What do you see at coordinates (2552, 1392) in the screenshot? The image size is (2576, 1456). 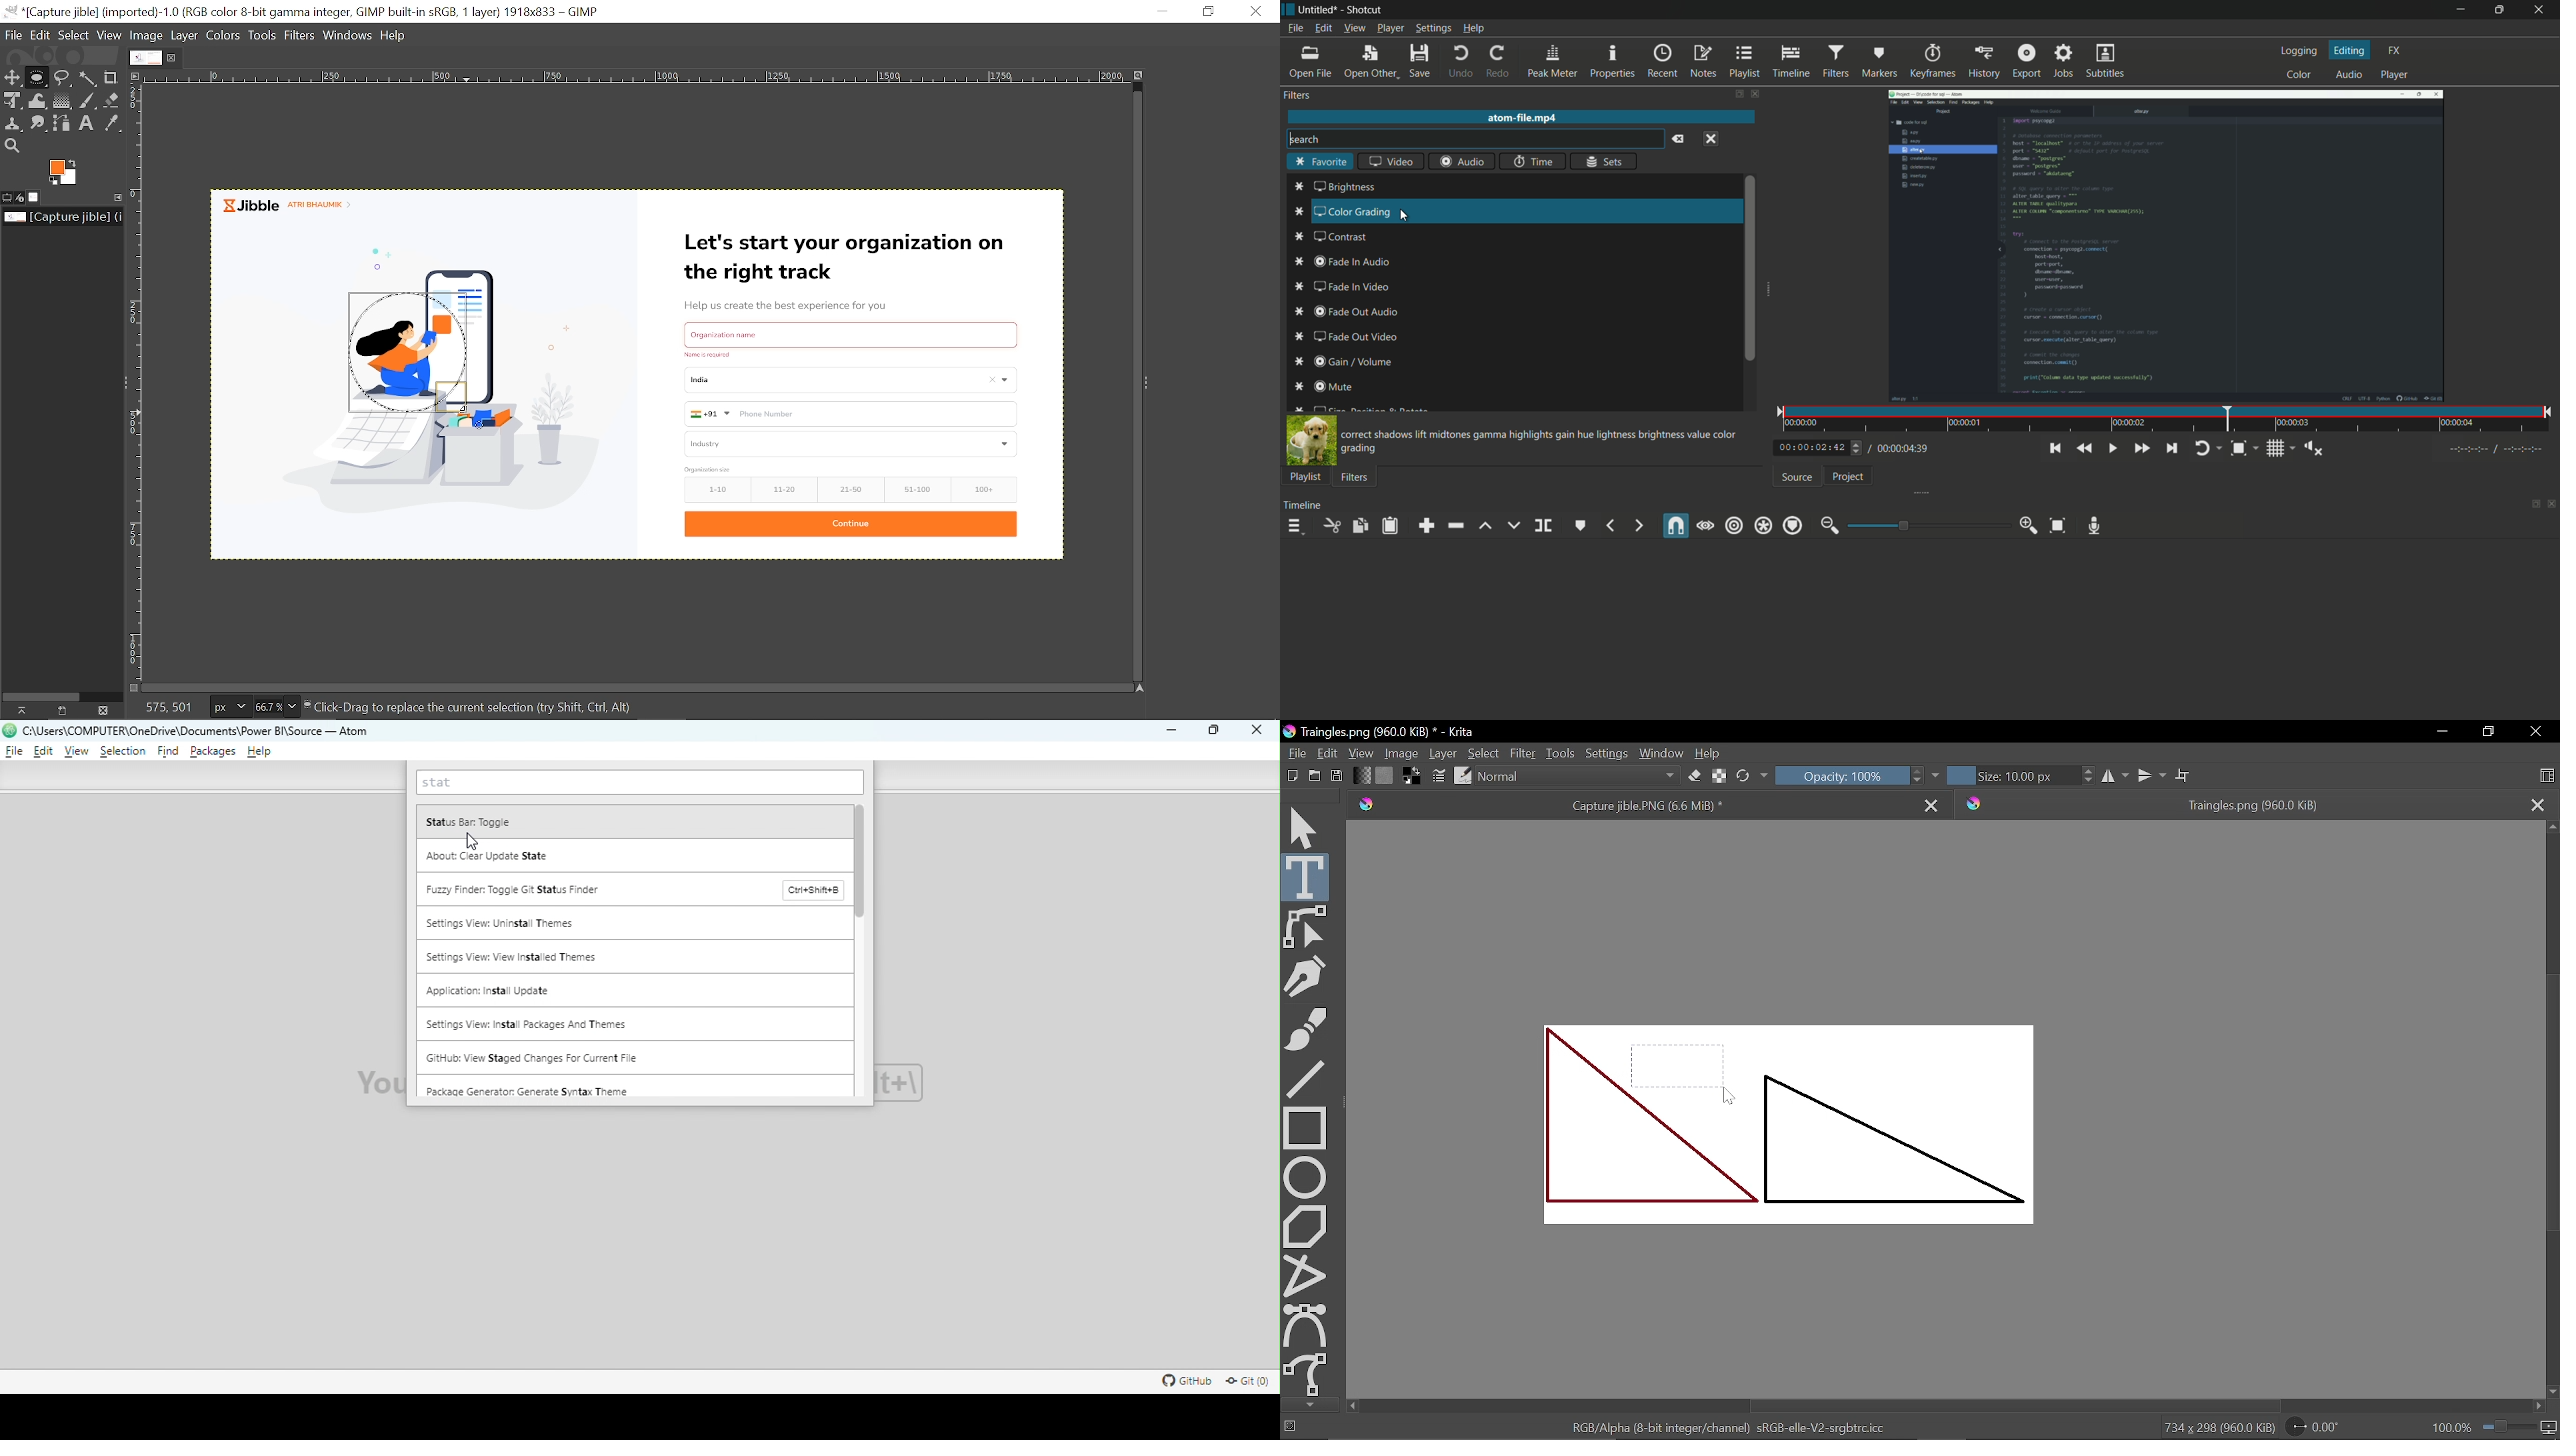 I see `Move down` at bounding box center [2552, 1392].